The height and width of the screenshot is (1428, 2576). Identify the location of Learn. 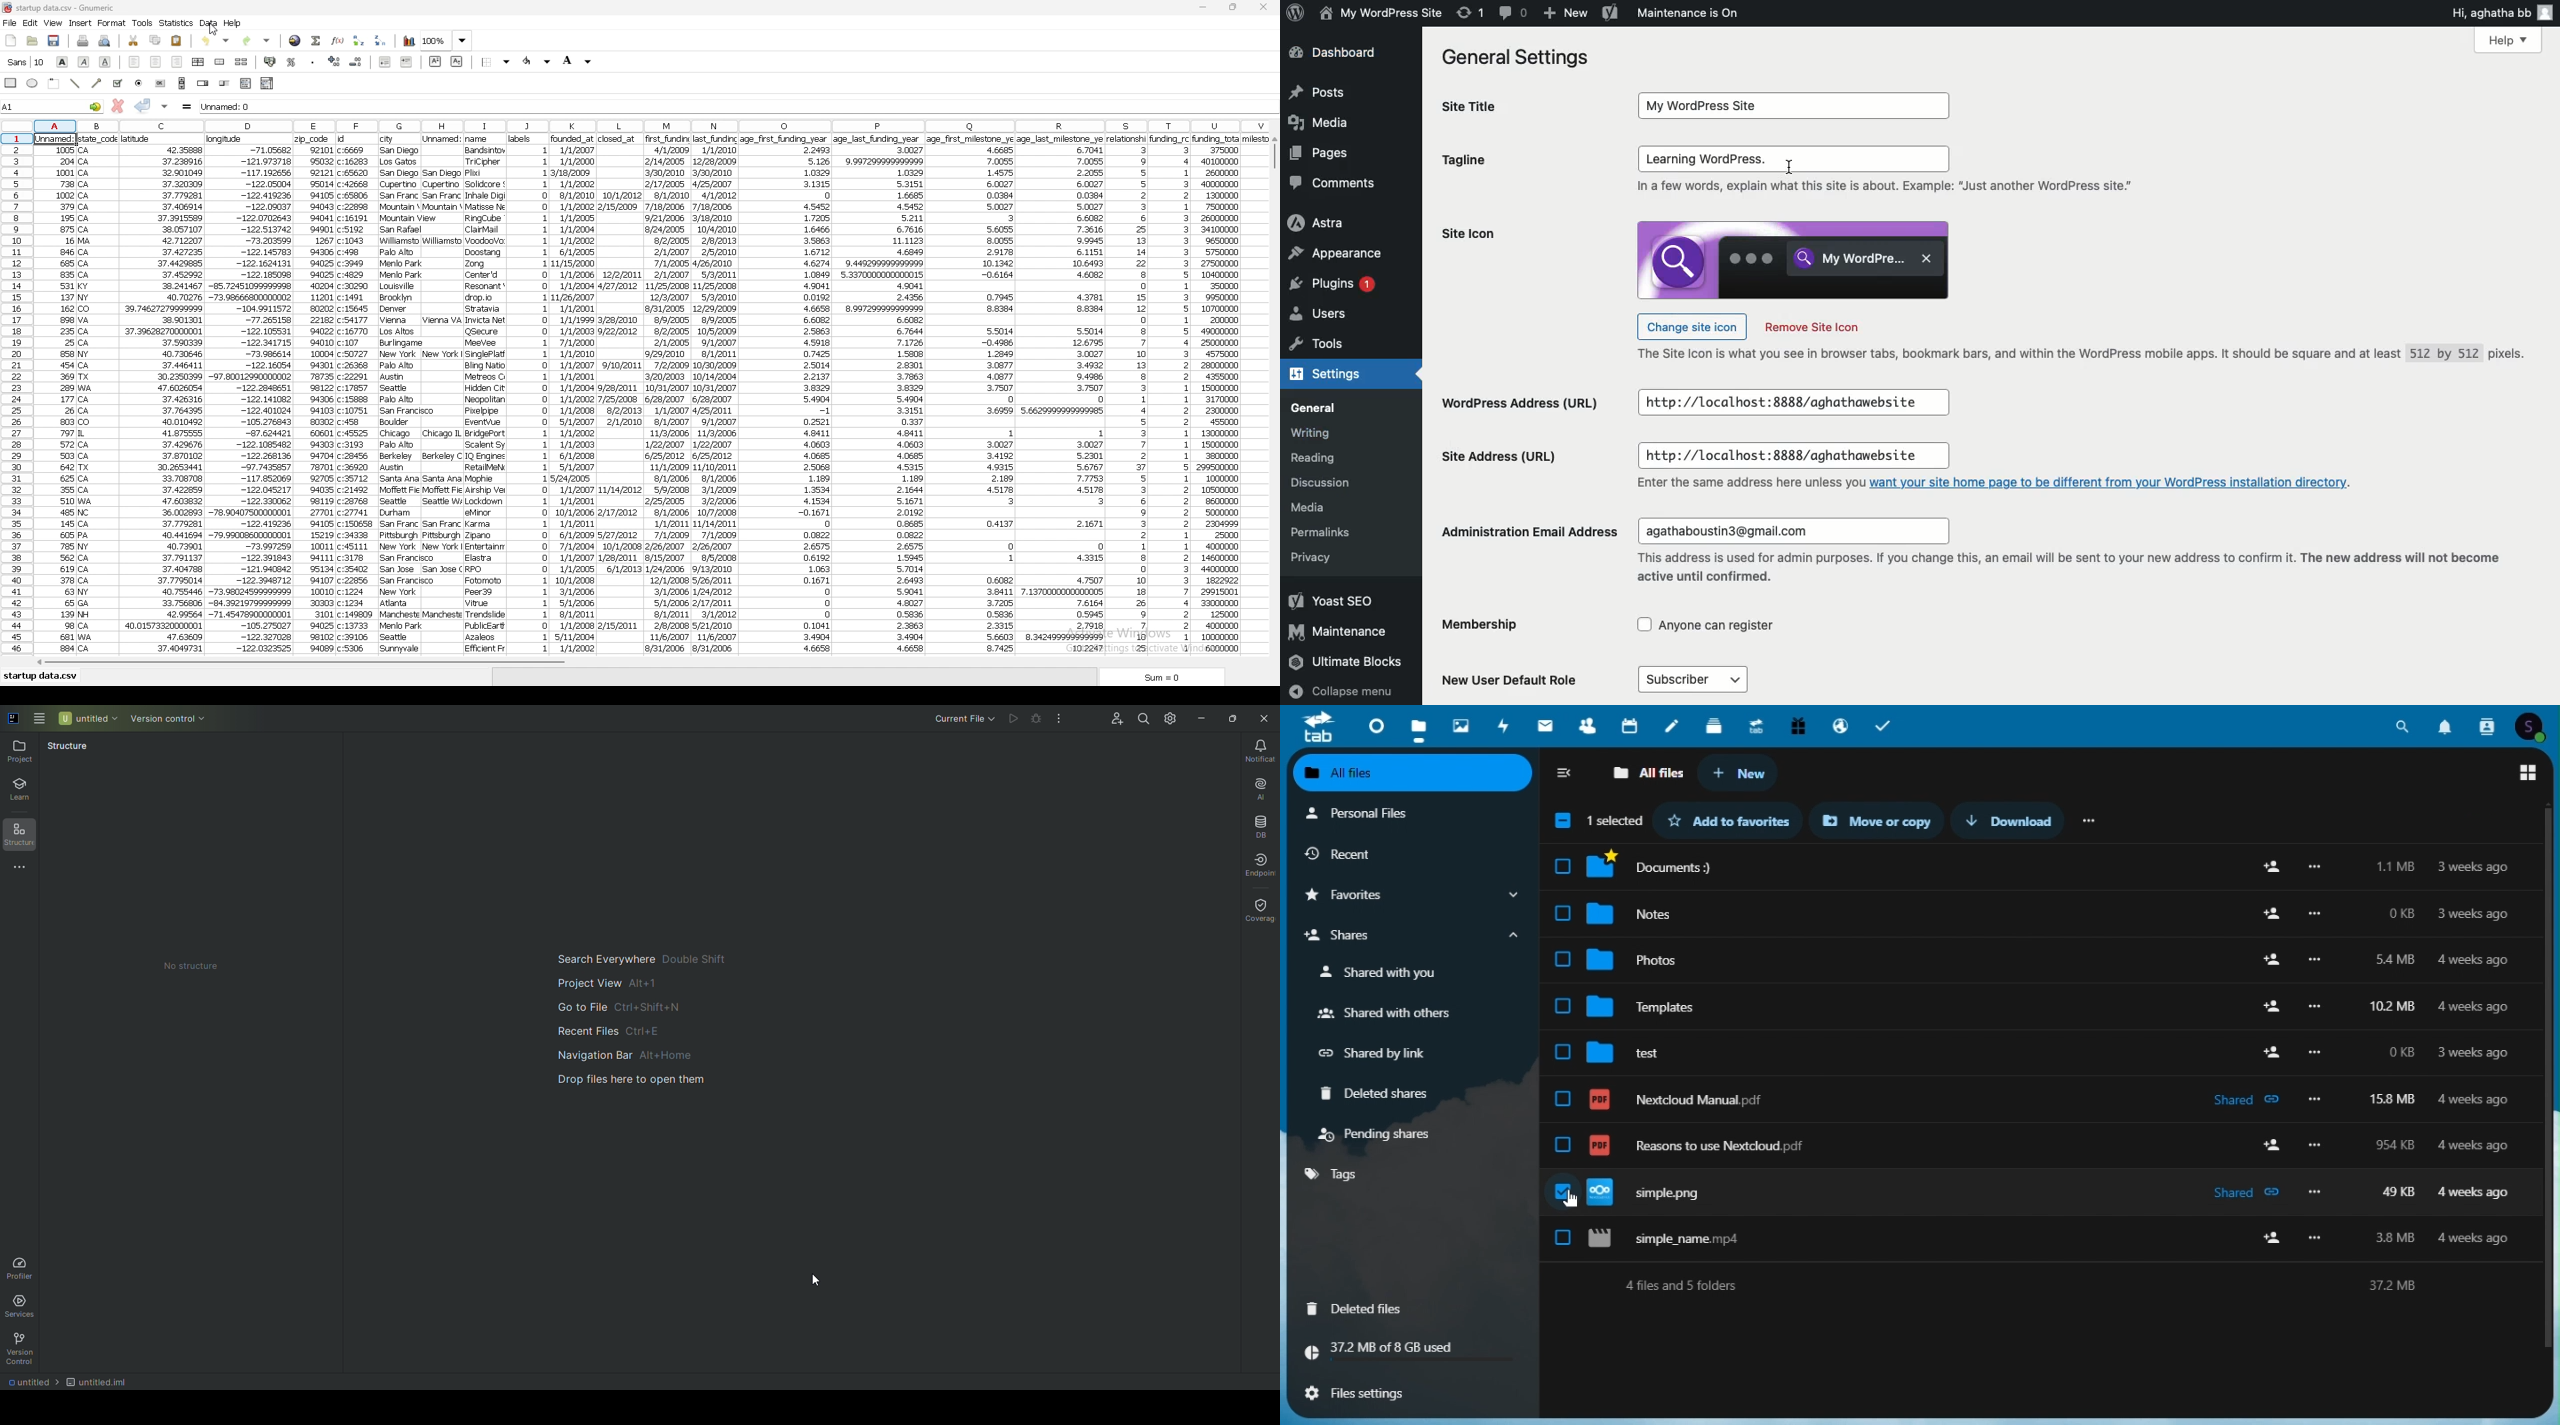
(26, 791).